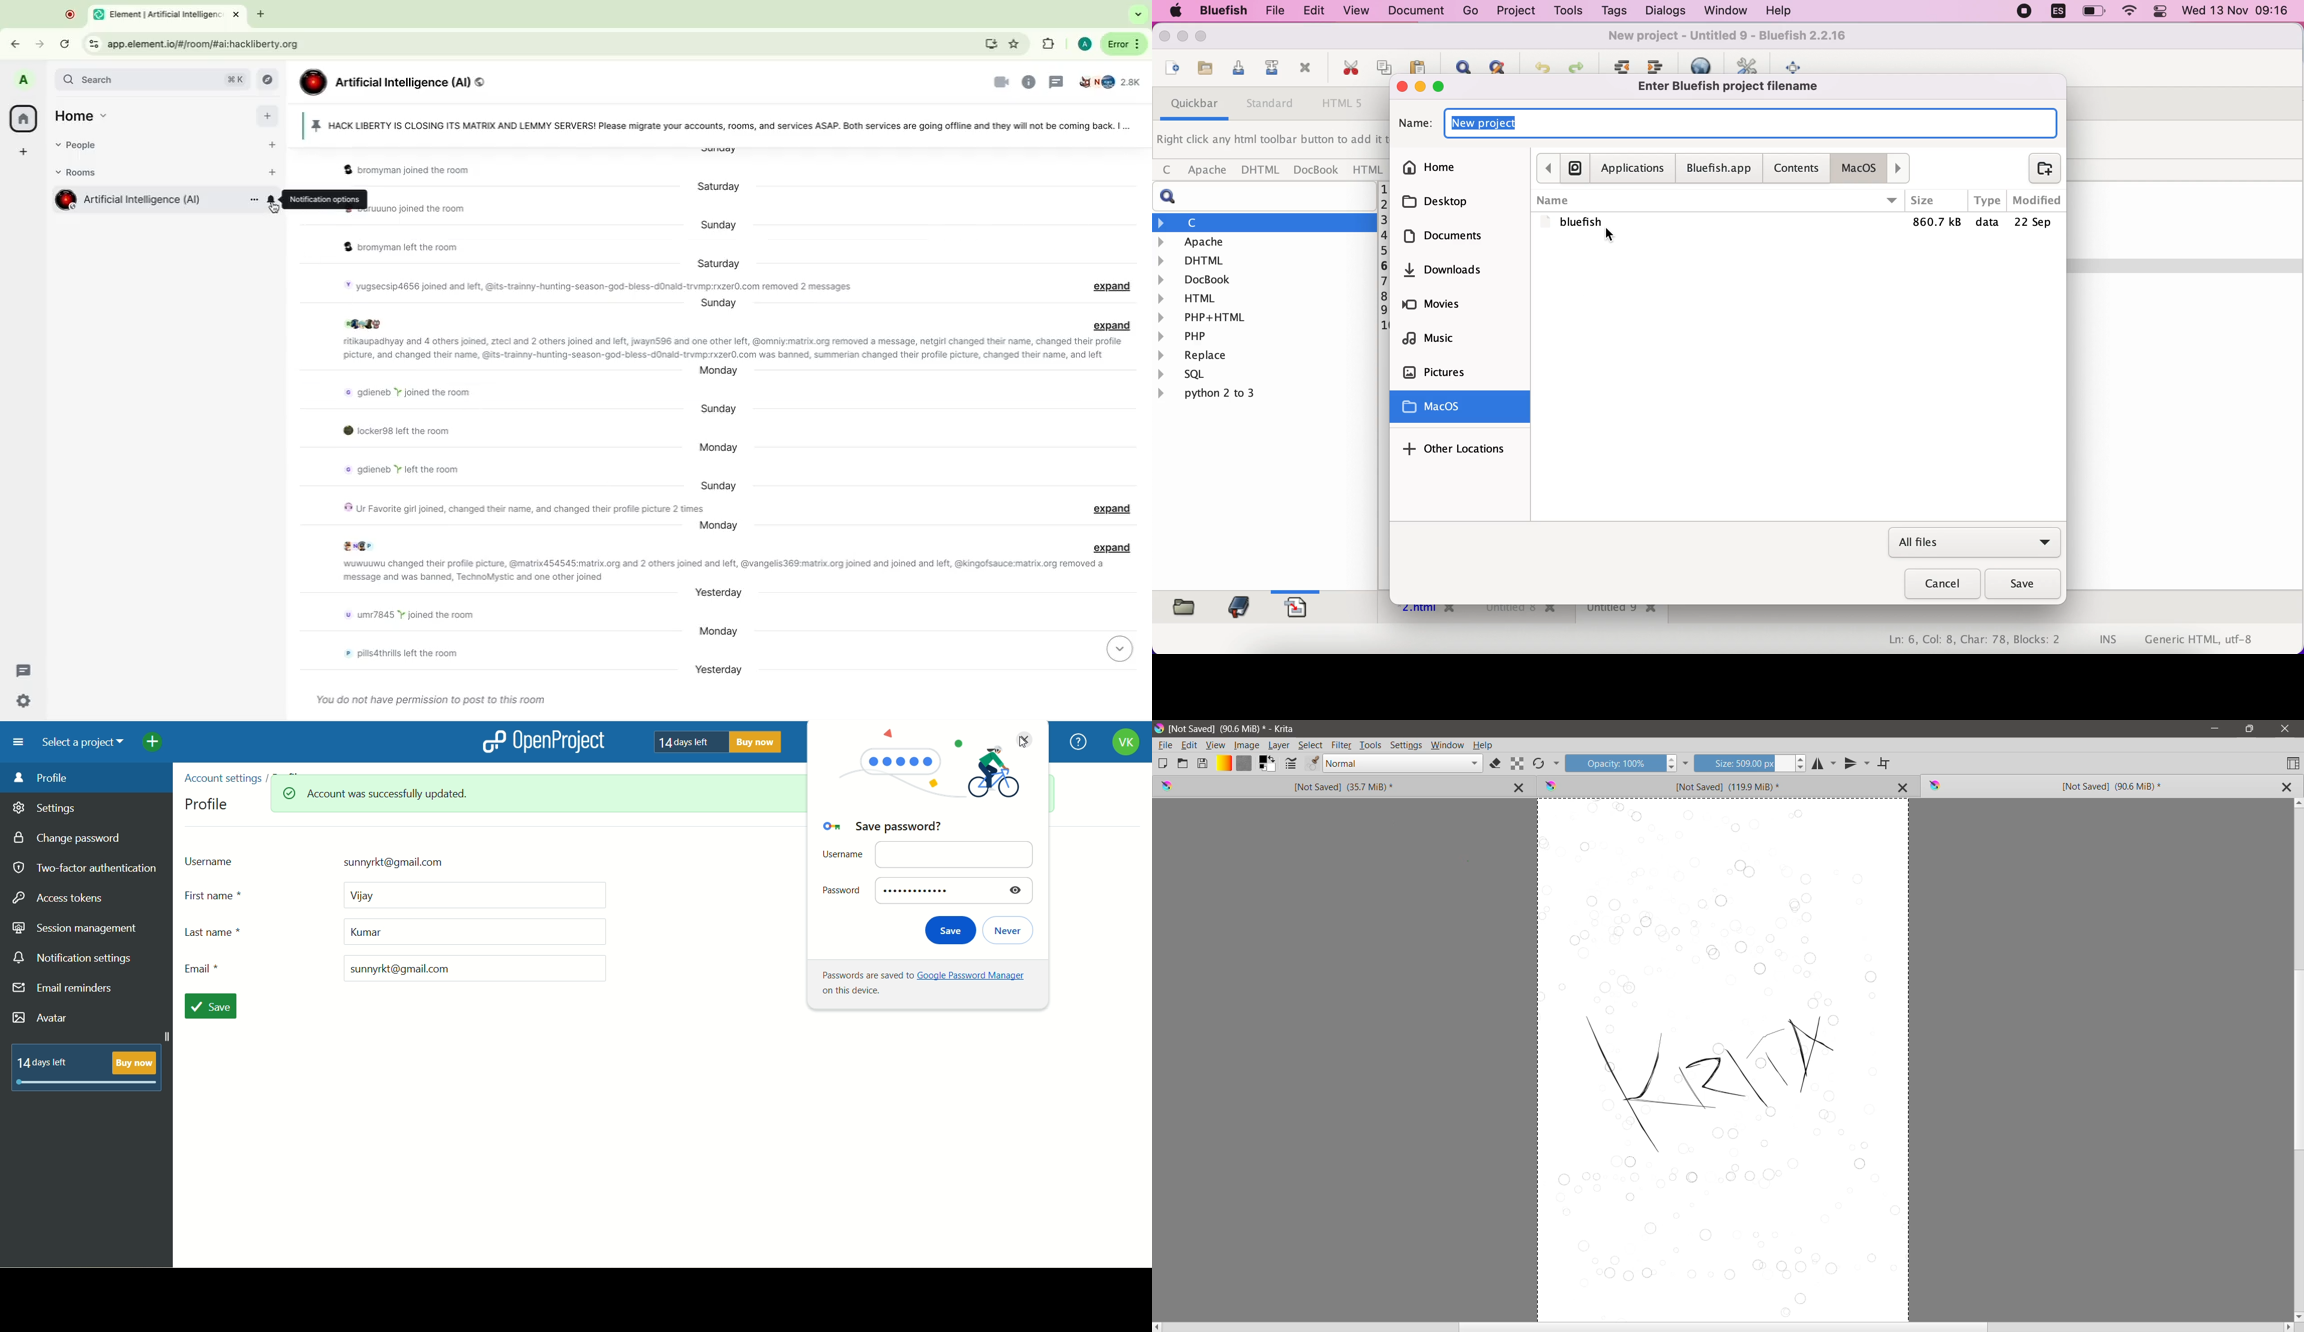 The height and width of the screenshot is (1344, 2324). I want to click on redo, so click(1575, 65).